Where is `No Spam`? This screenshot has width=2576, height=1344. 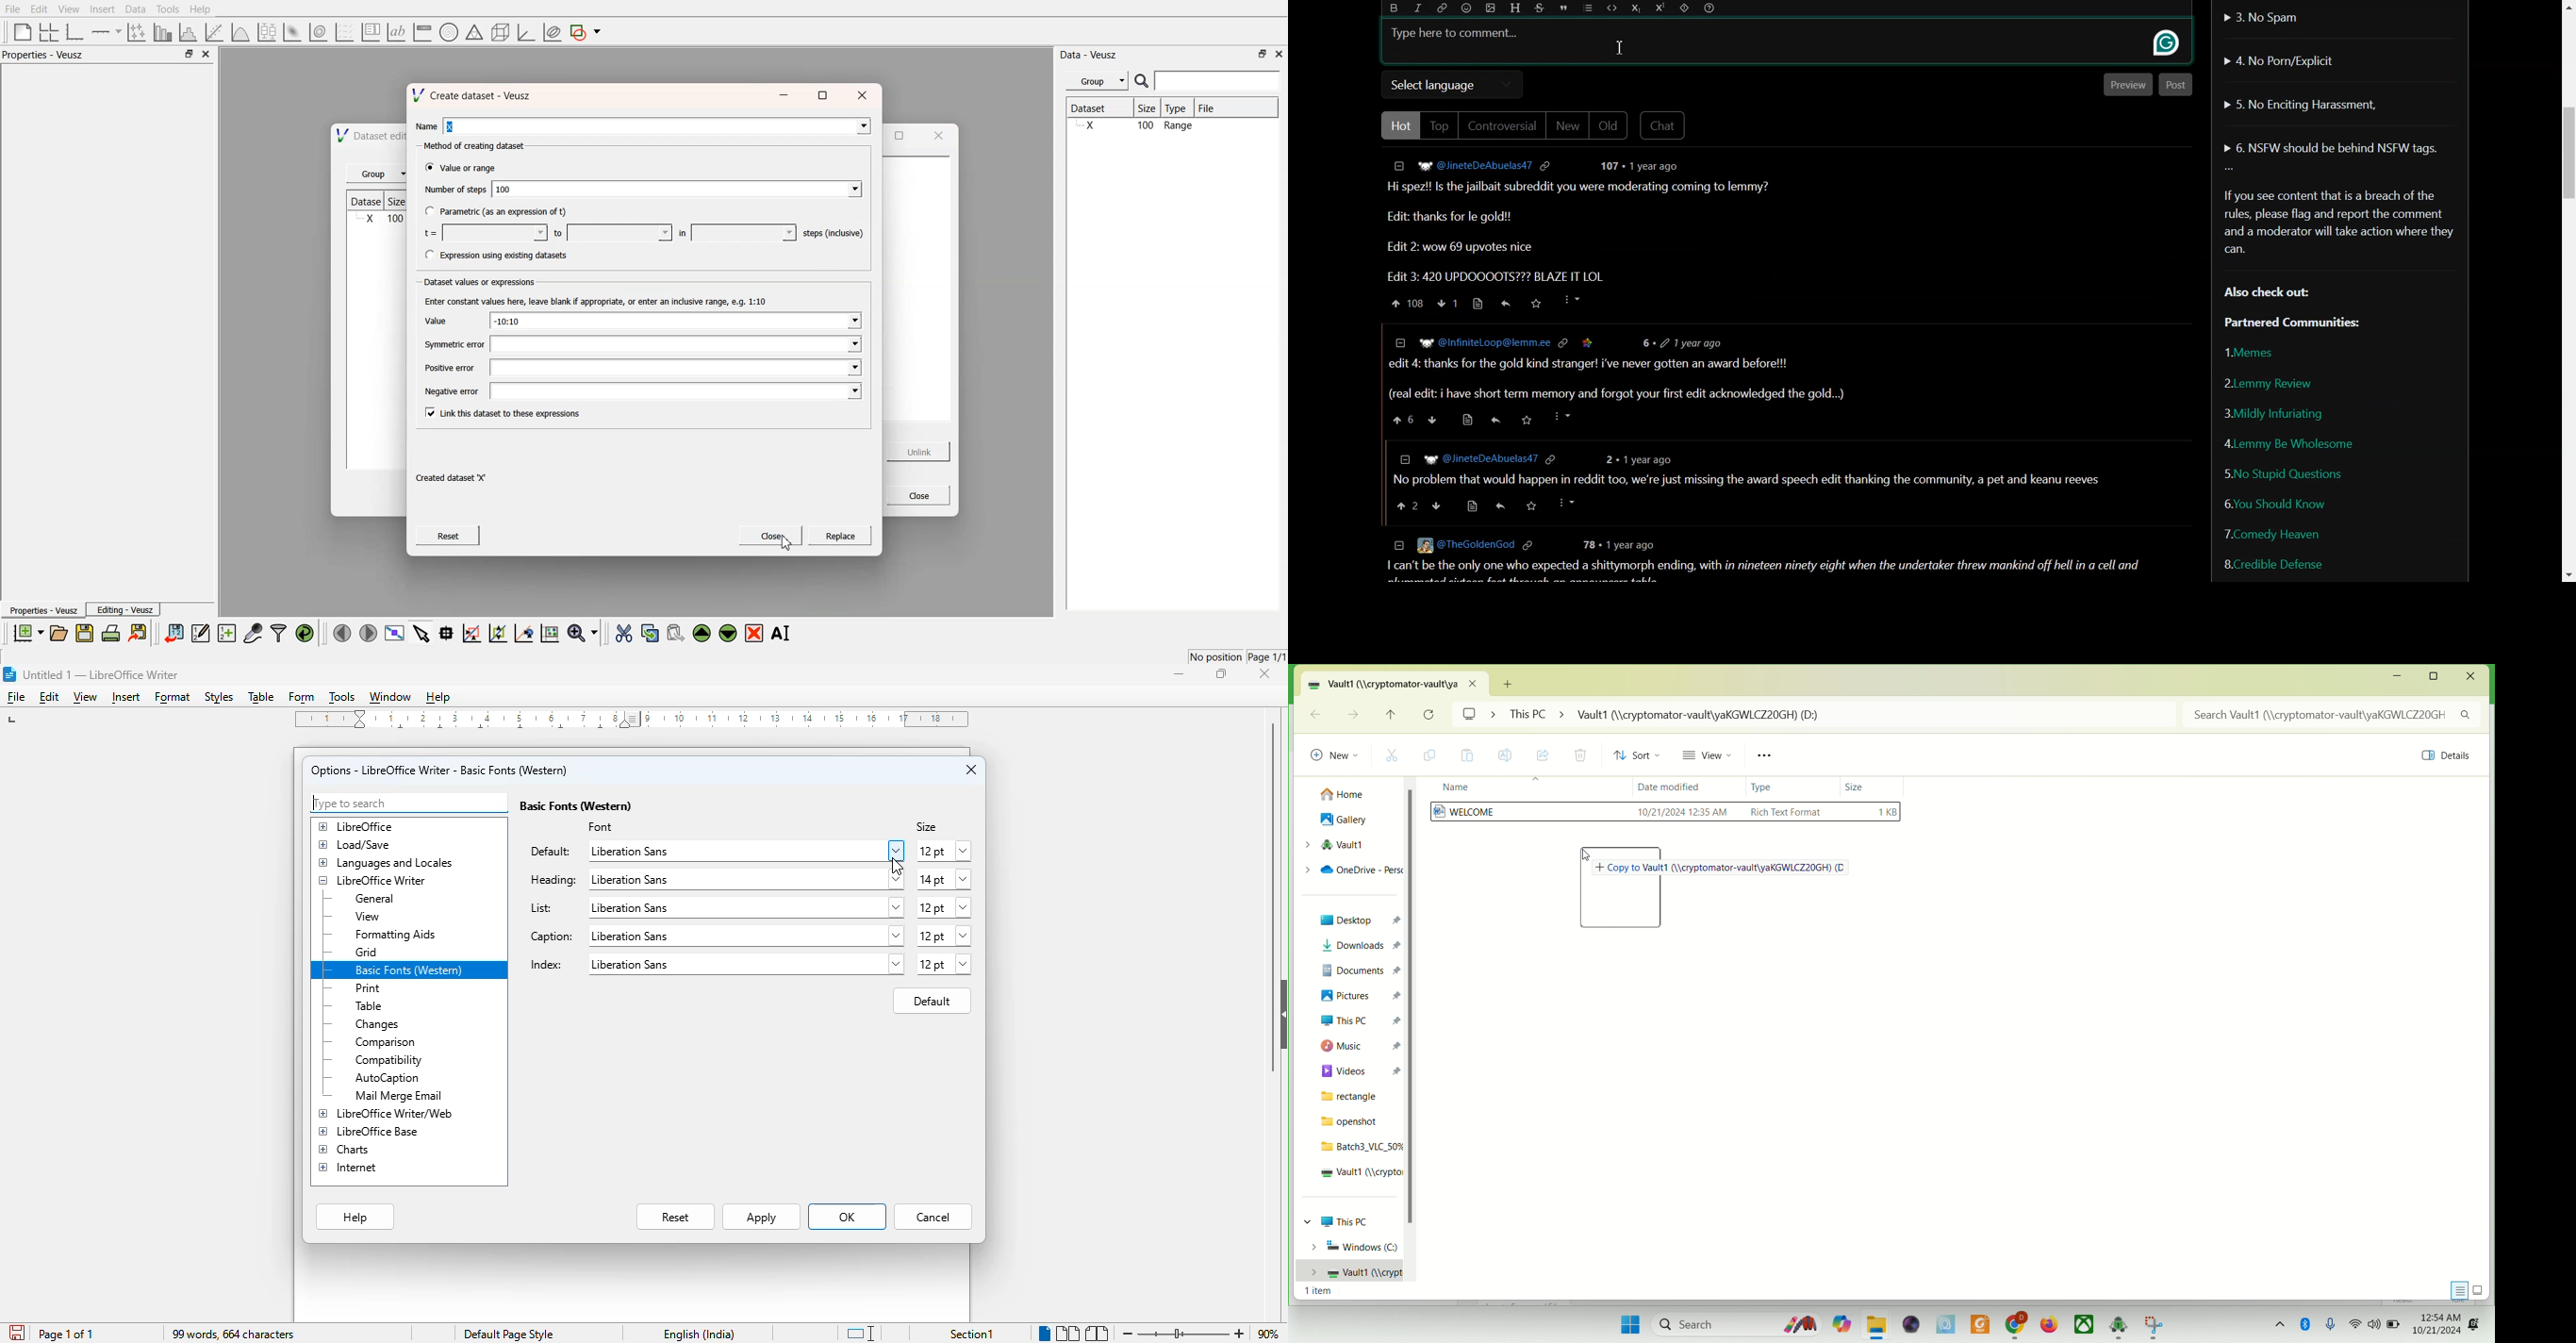
No Spam is located at coordinates (2262, 16).